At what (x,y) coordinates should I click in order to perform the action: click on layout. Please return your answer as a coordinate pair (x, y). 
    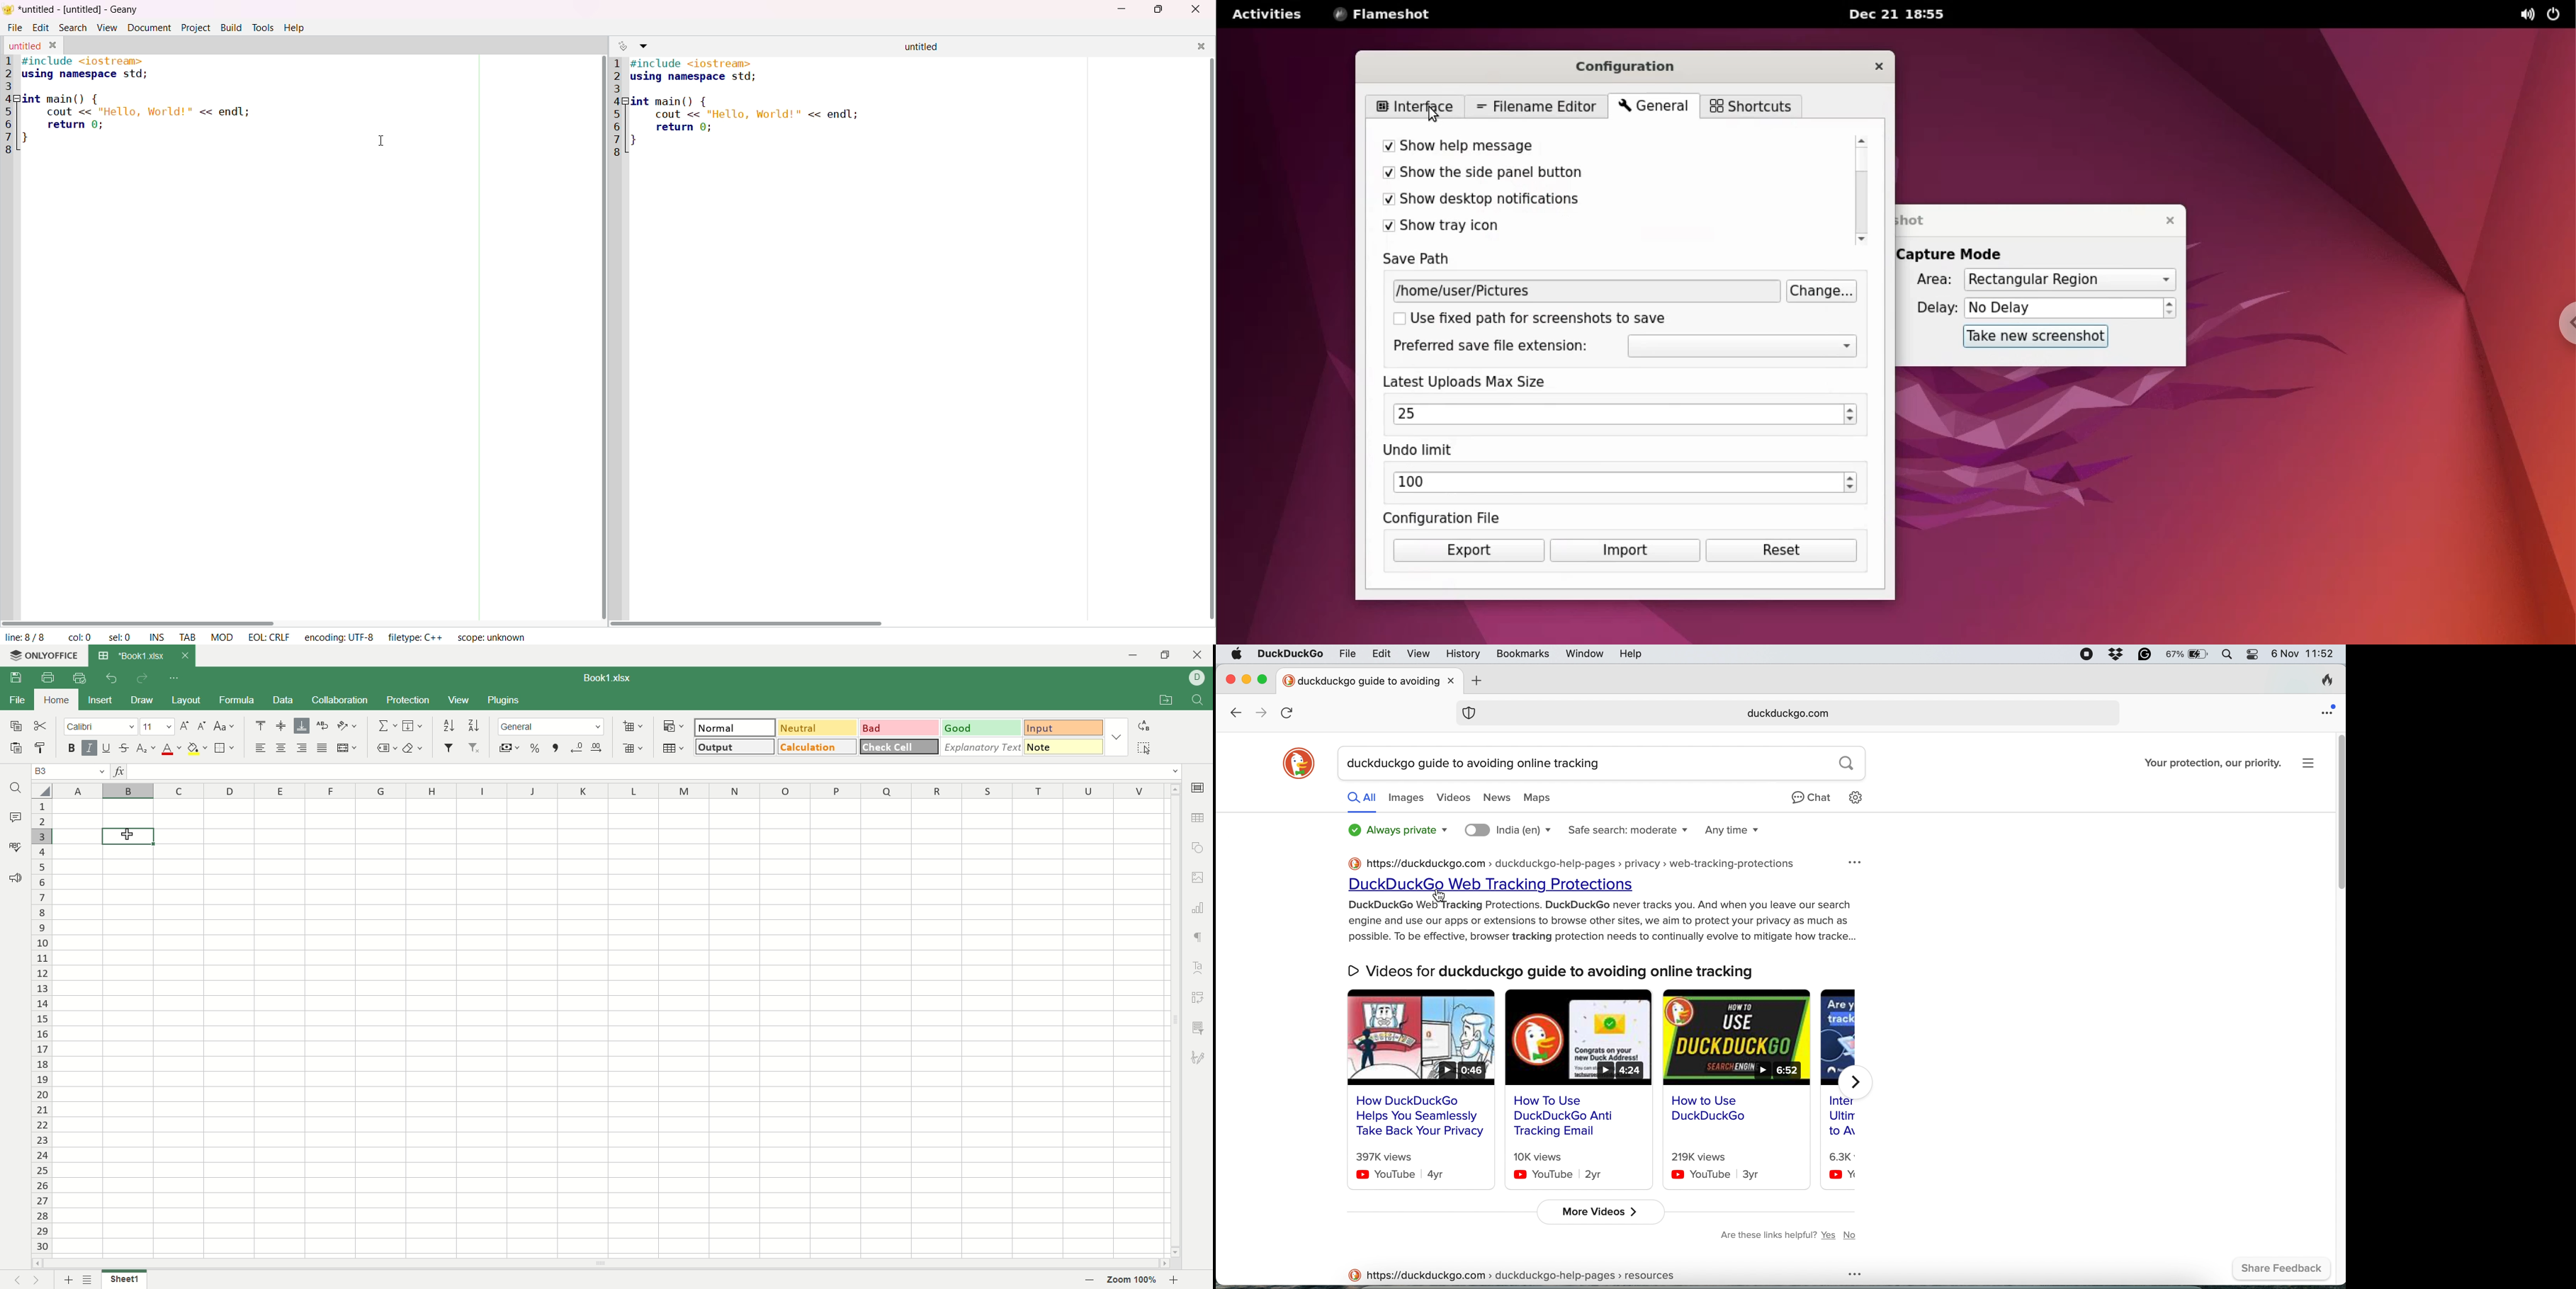
    Looking at the image, I should click on (188, 701).